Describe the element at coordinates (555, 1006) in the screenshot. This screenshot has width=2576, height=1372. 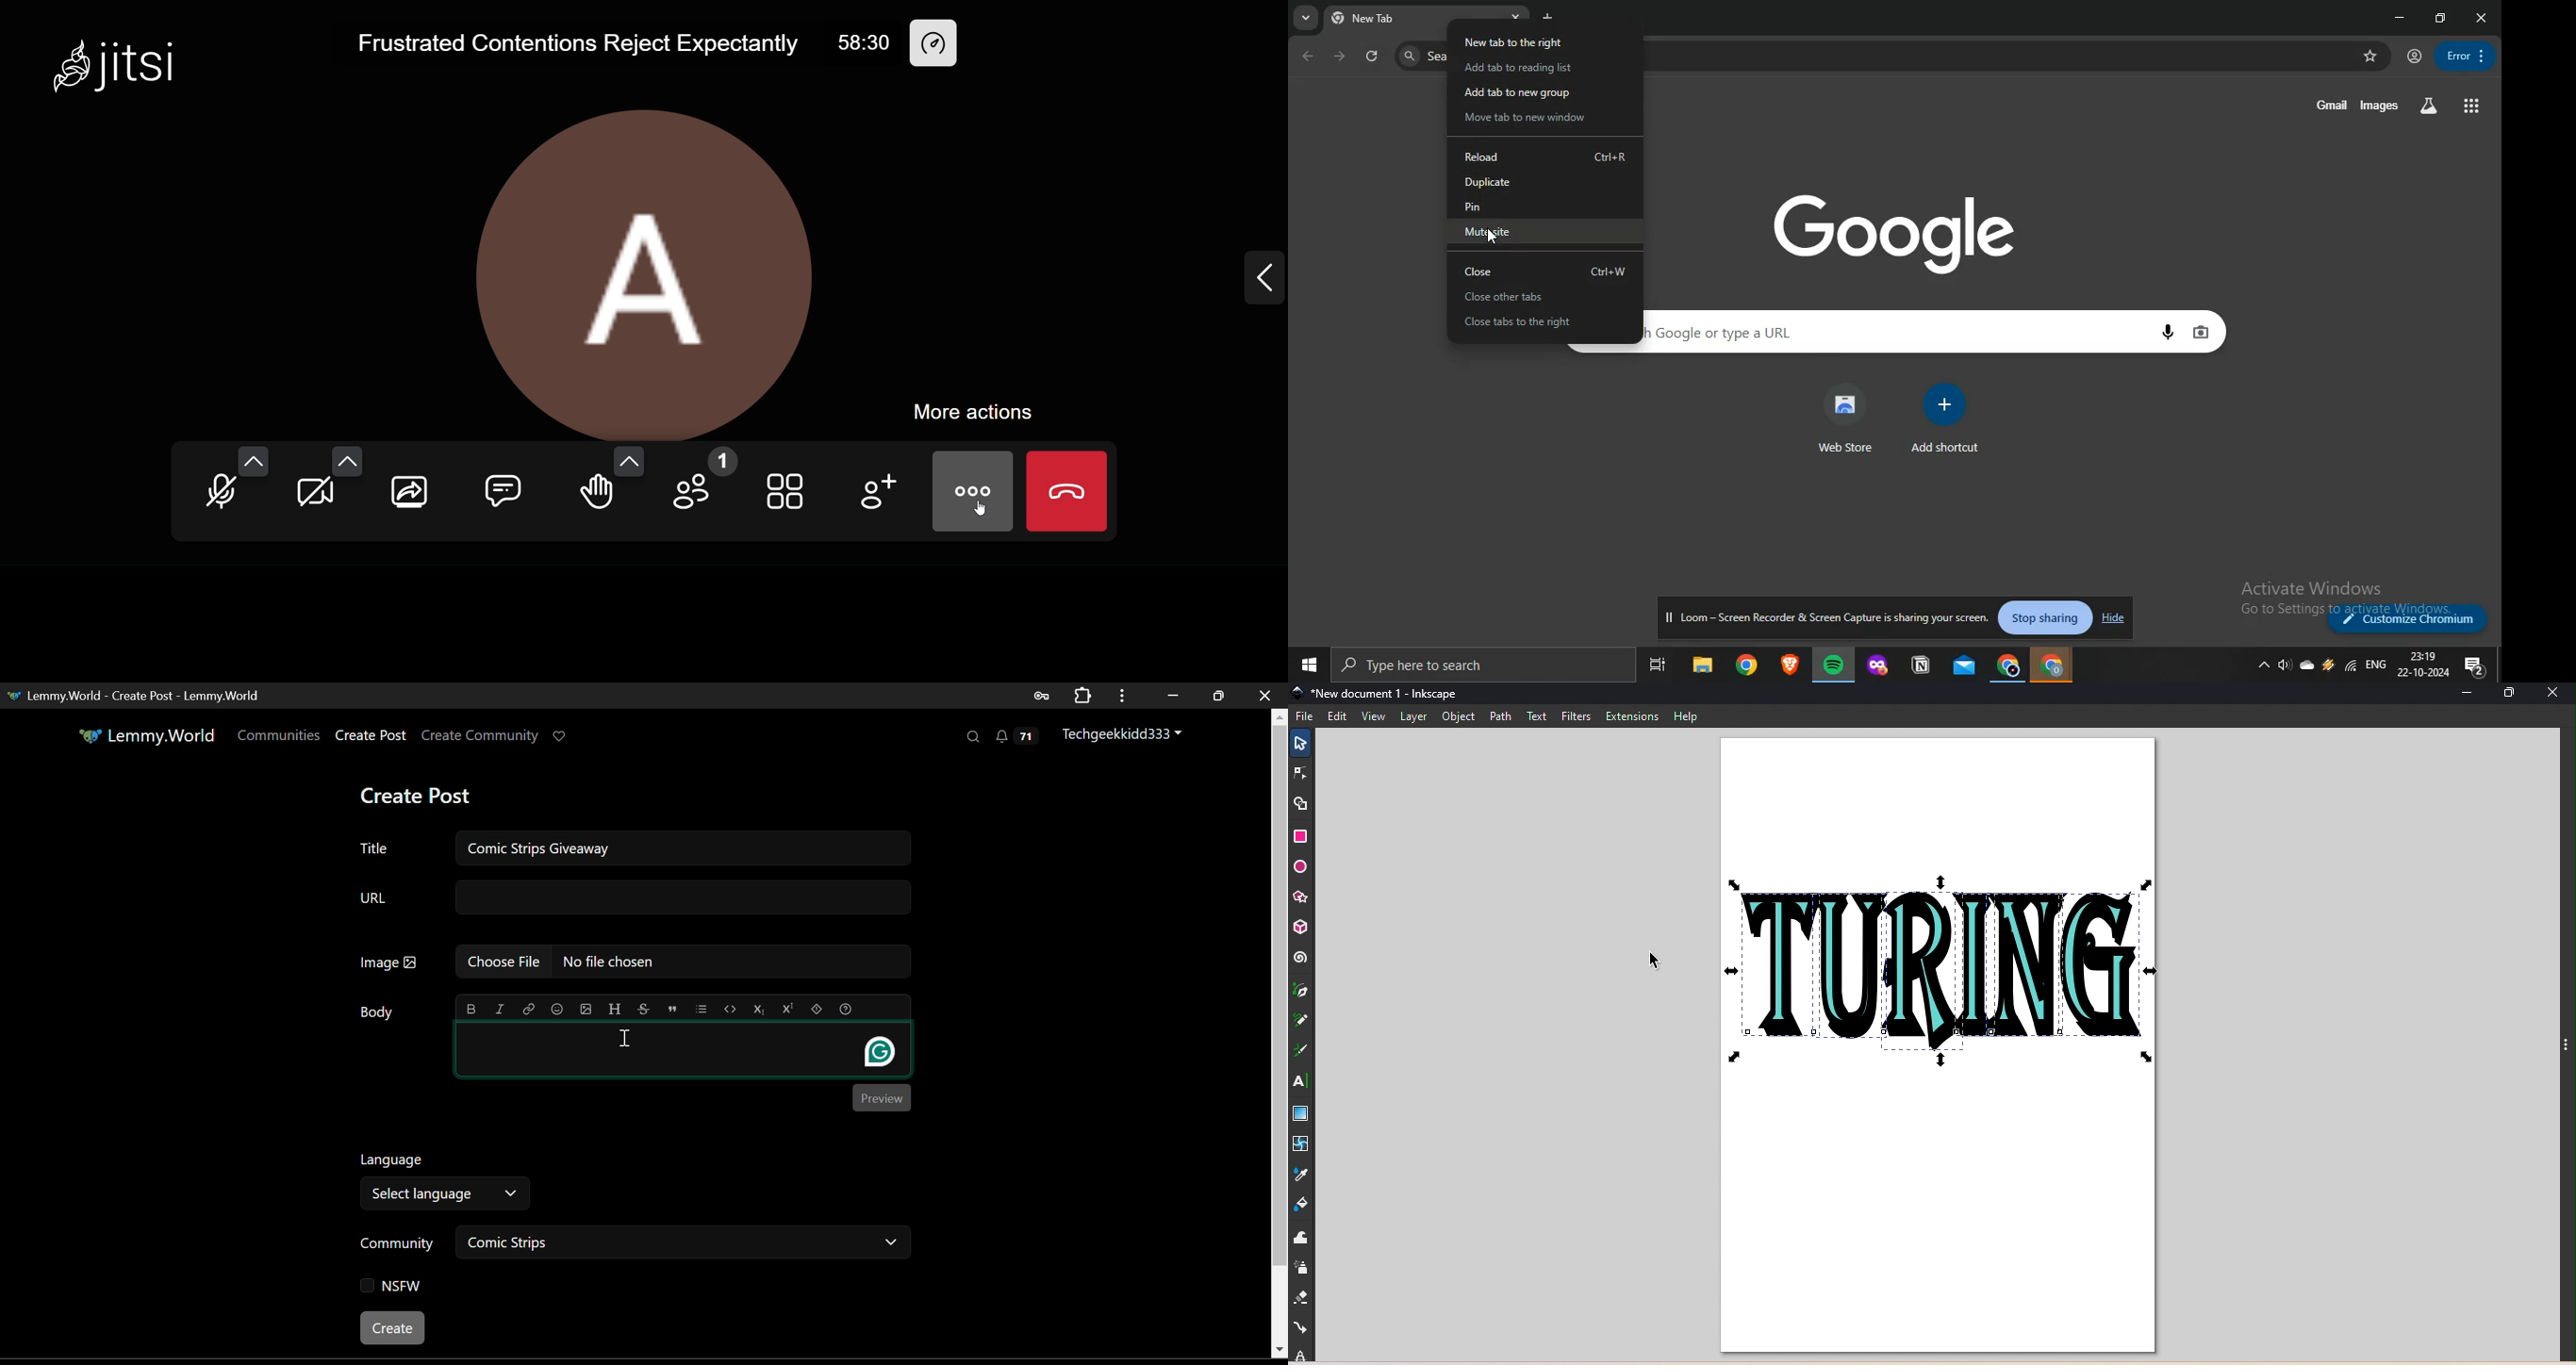
I see `emoji` at that location.